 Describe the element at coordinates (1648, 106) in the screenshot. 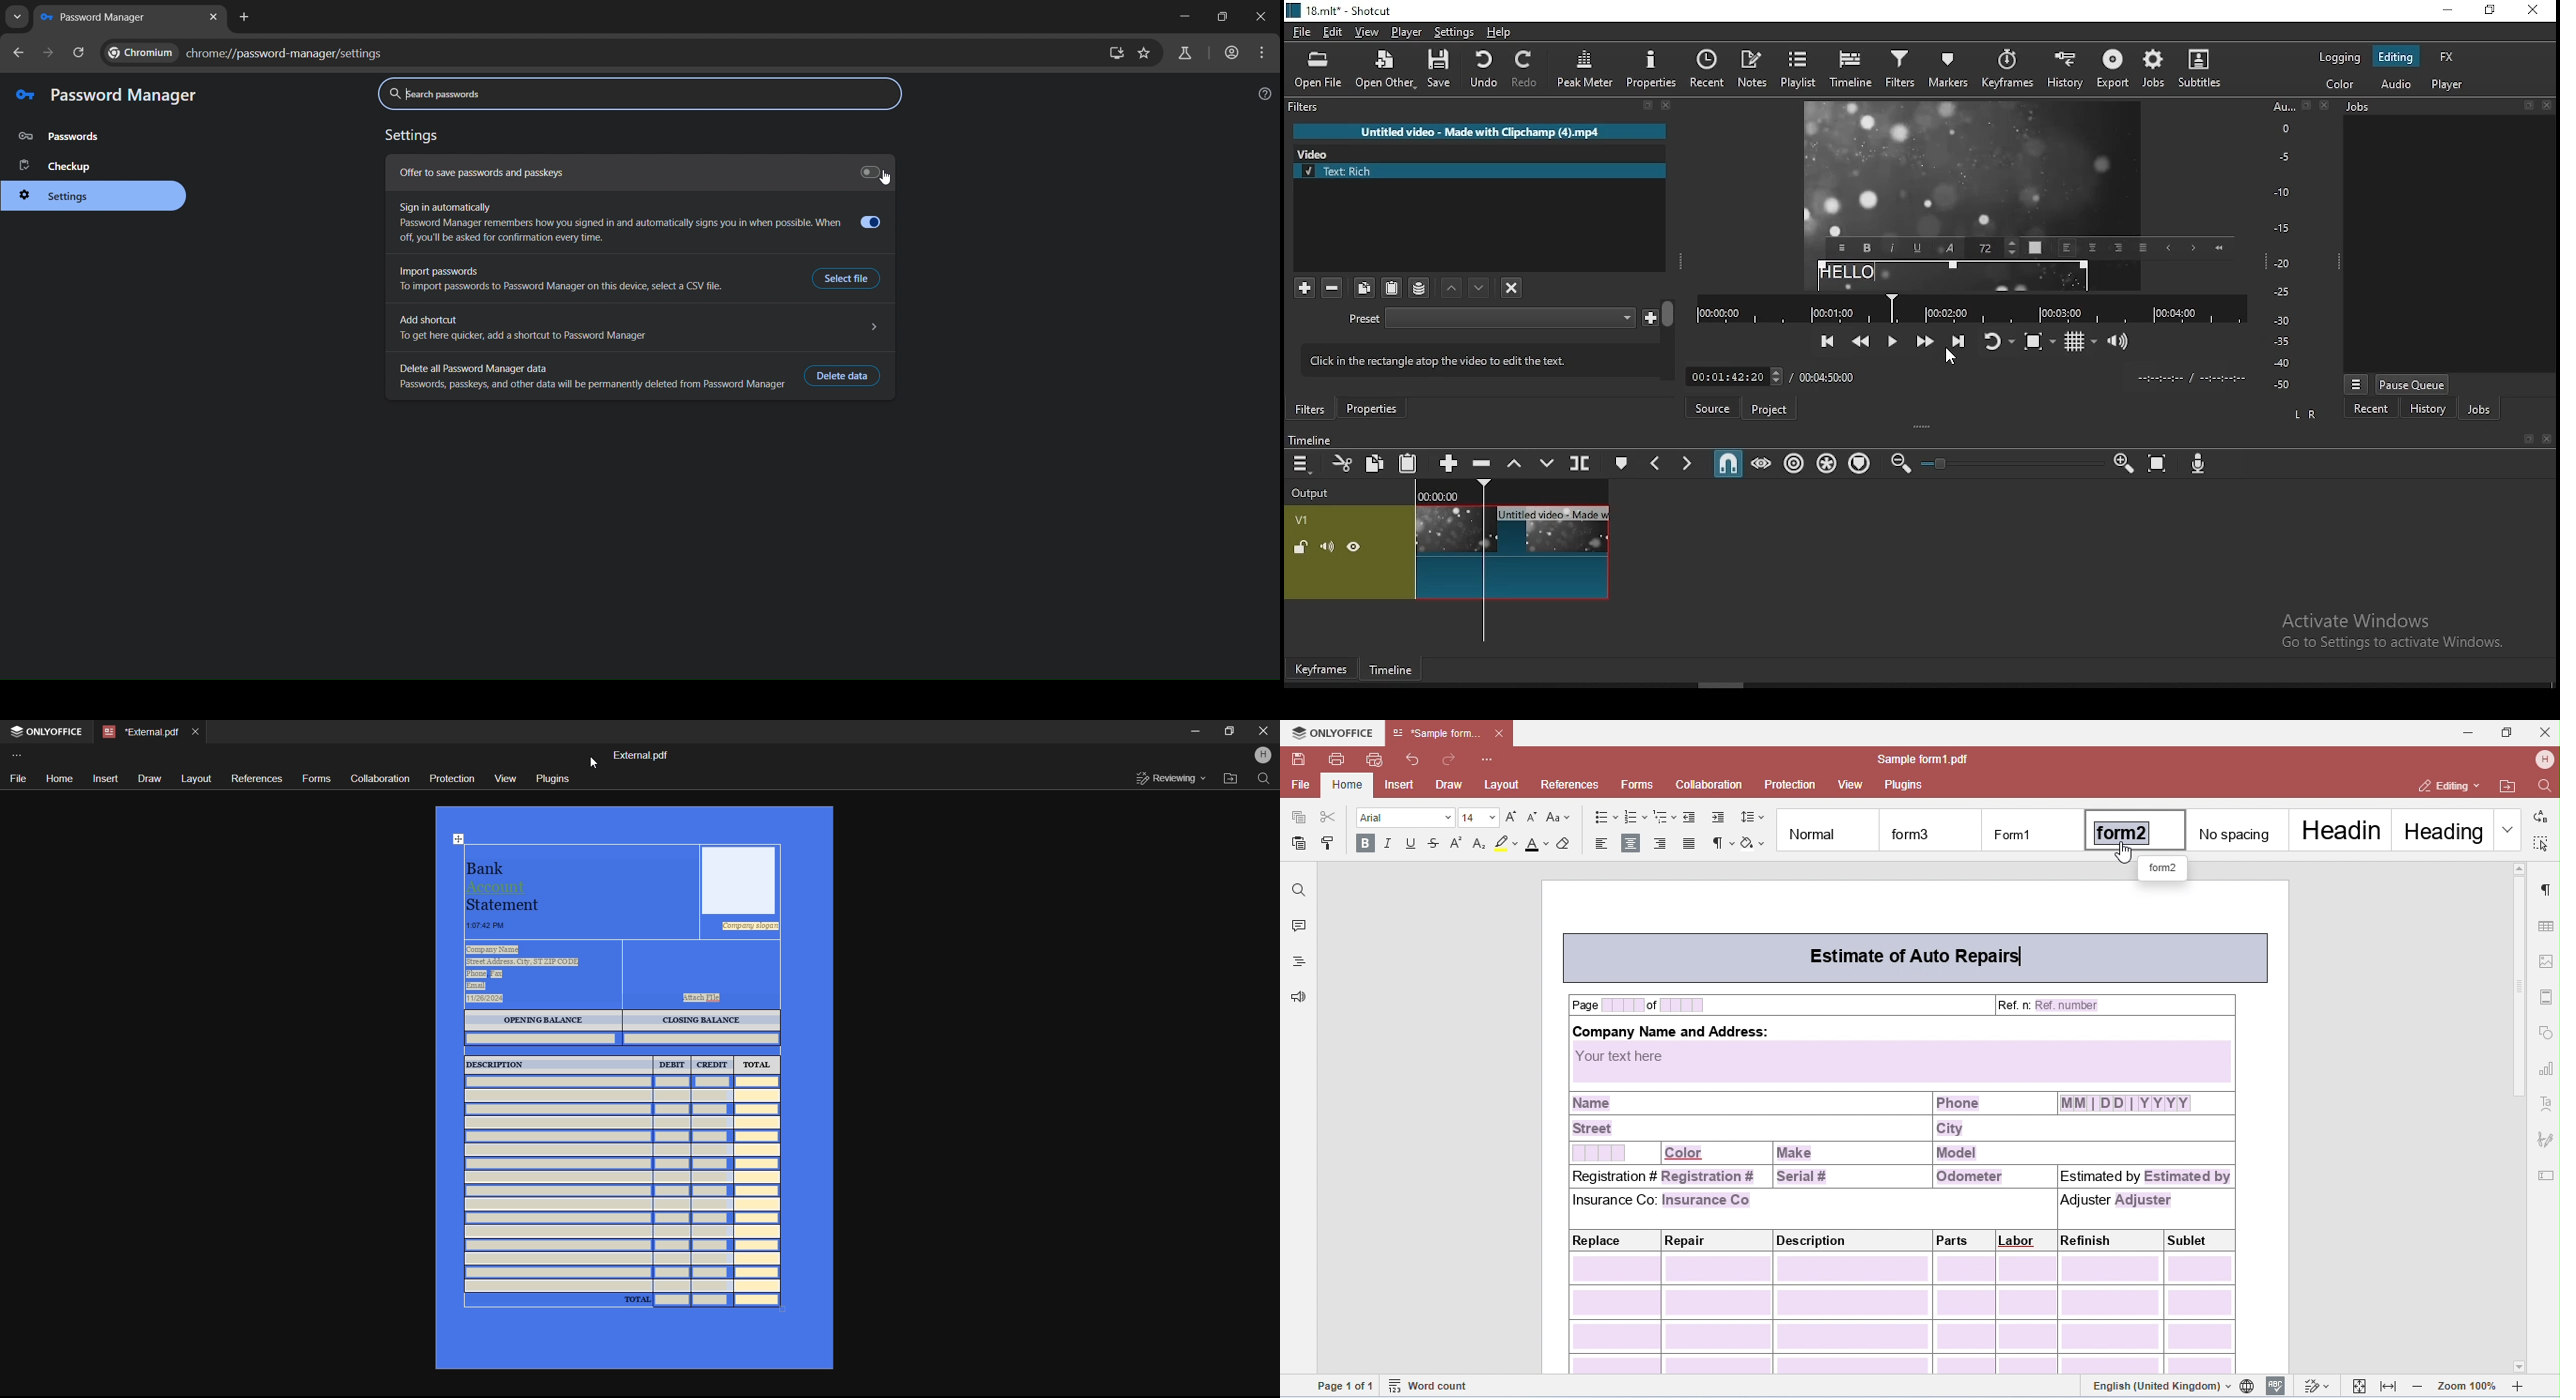

I see `Detach` at that location.